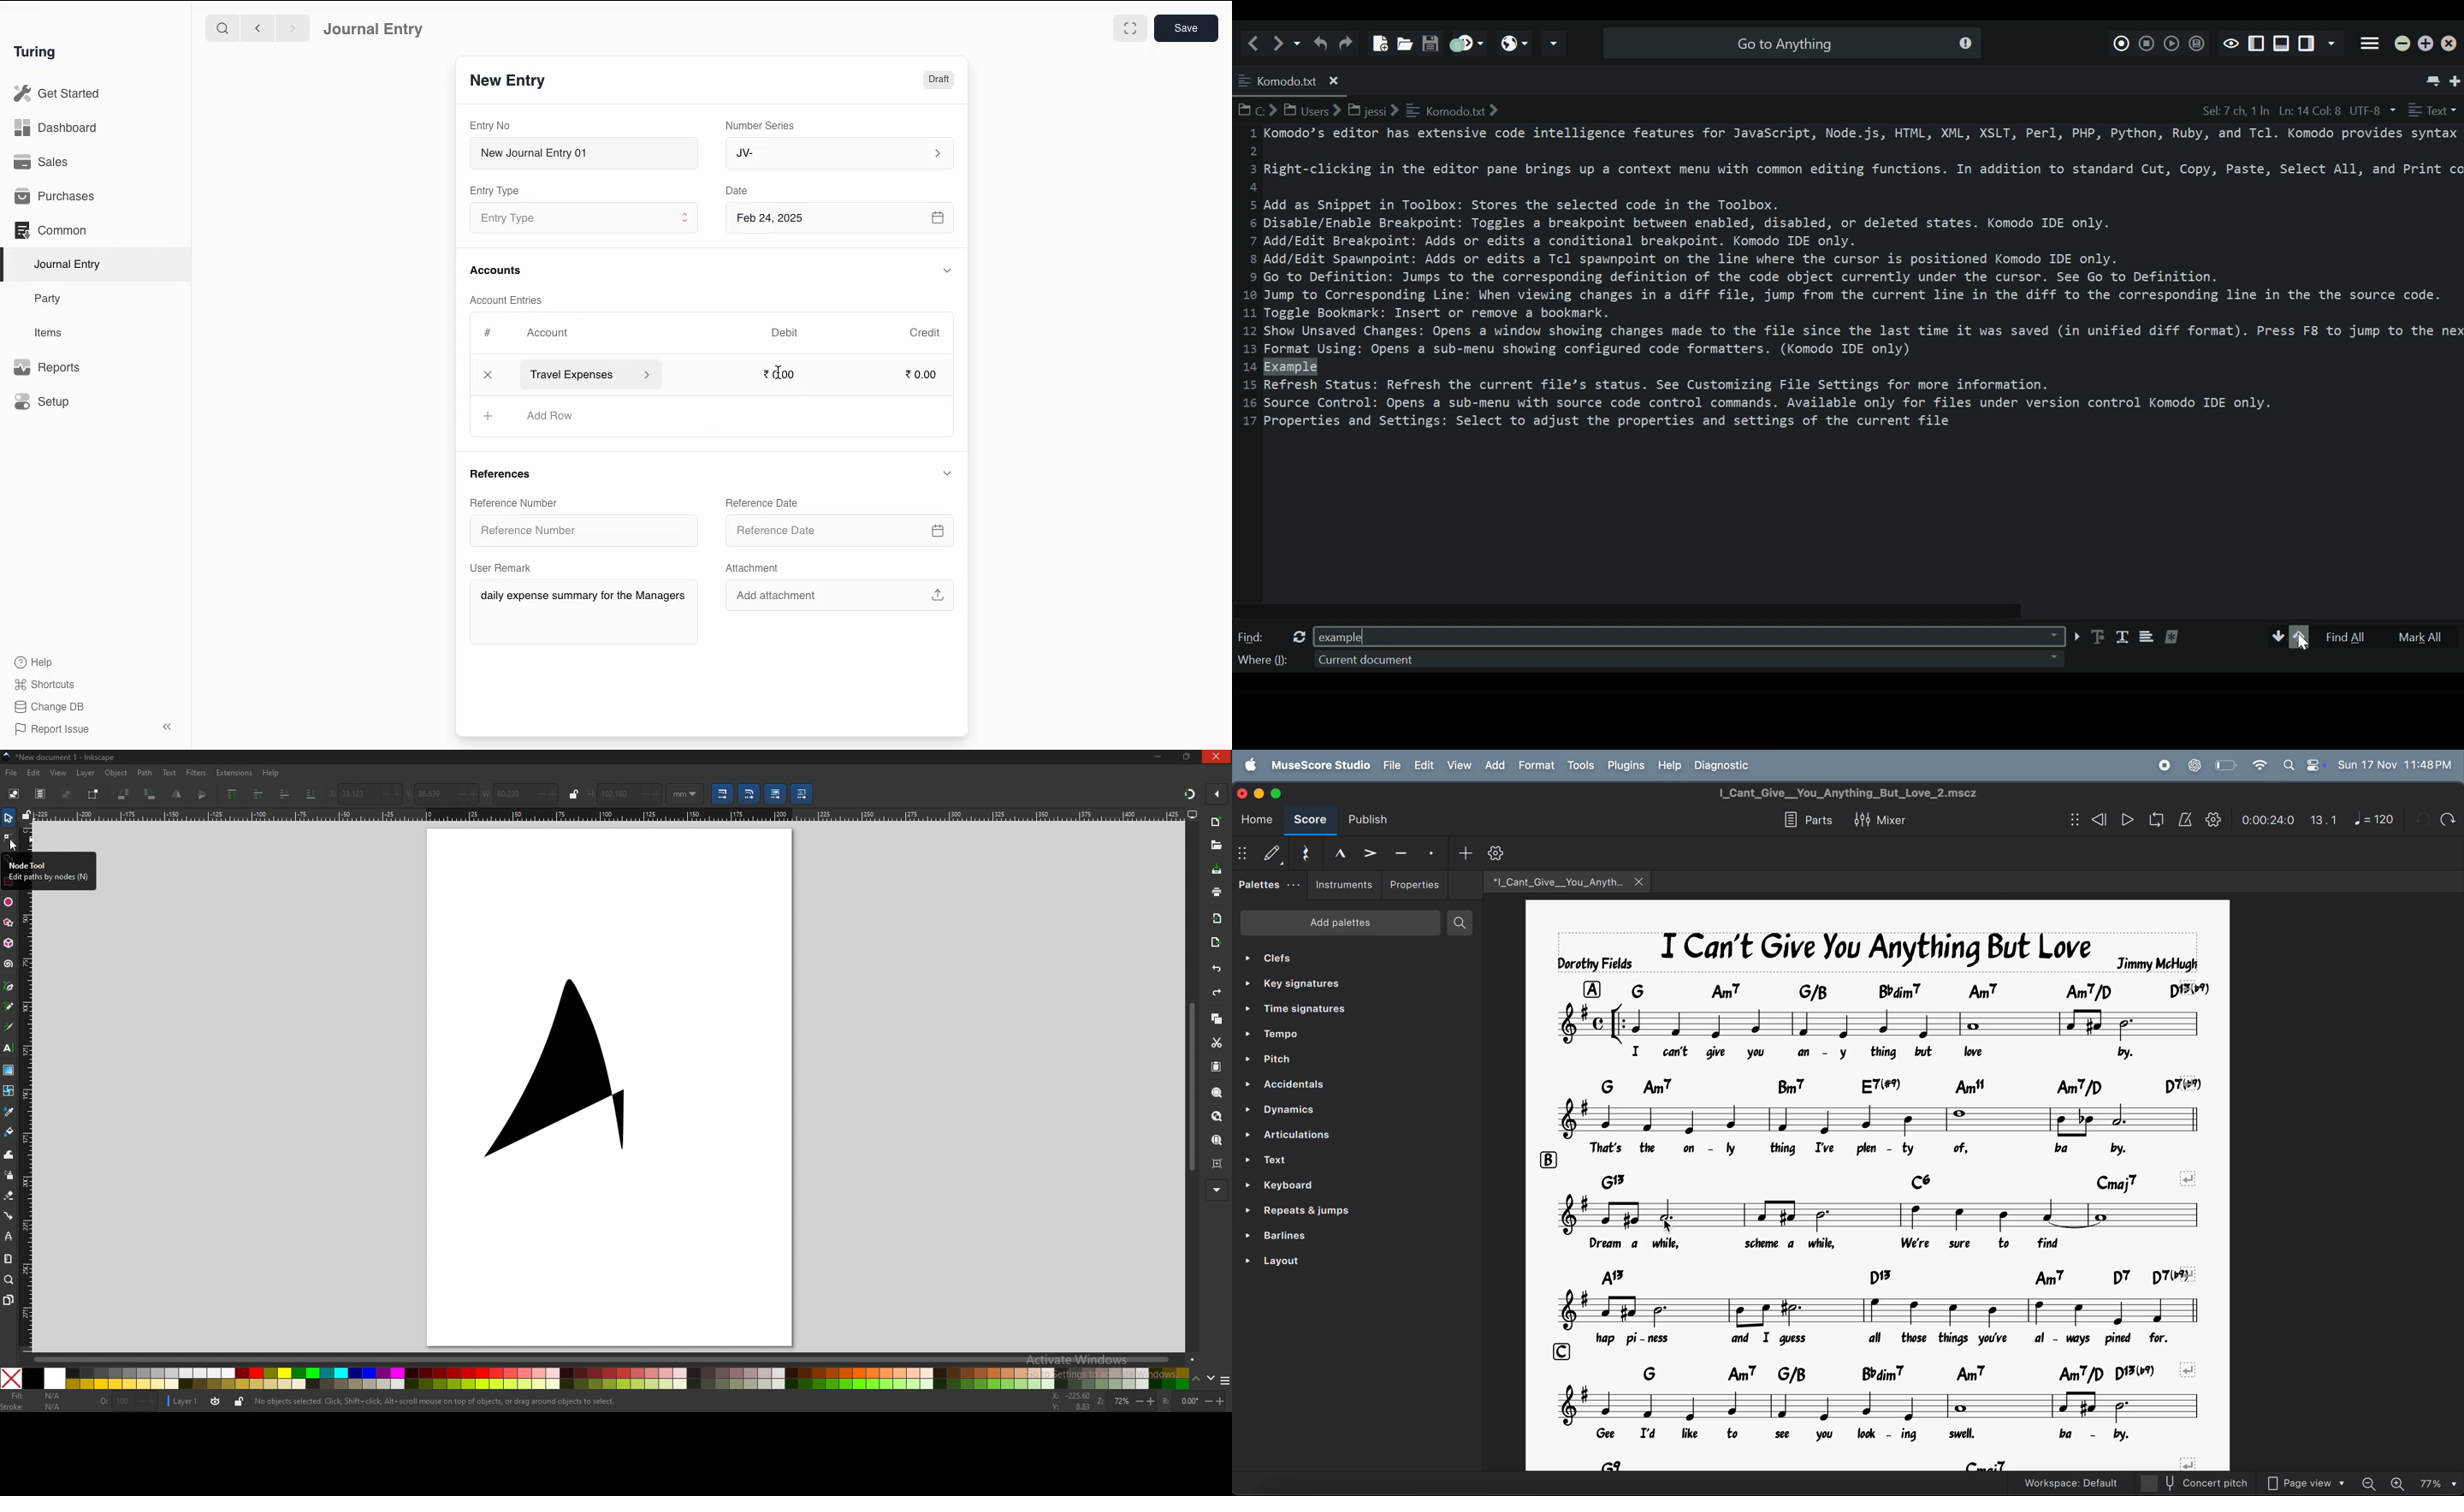 Image resolution: width=2464 pixels, height=1512 pixels. Describe the element at coordinates (1217, 793) in the screenshot. I see `enable snapping` at that location.